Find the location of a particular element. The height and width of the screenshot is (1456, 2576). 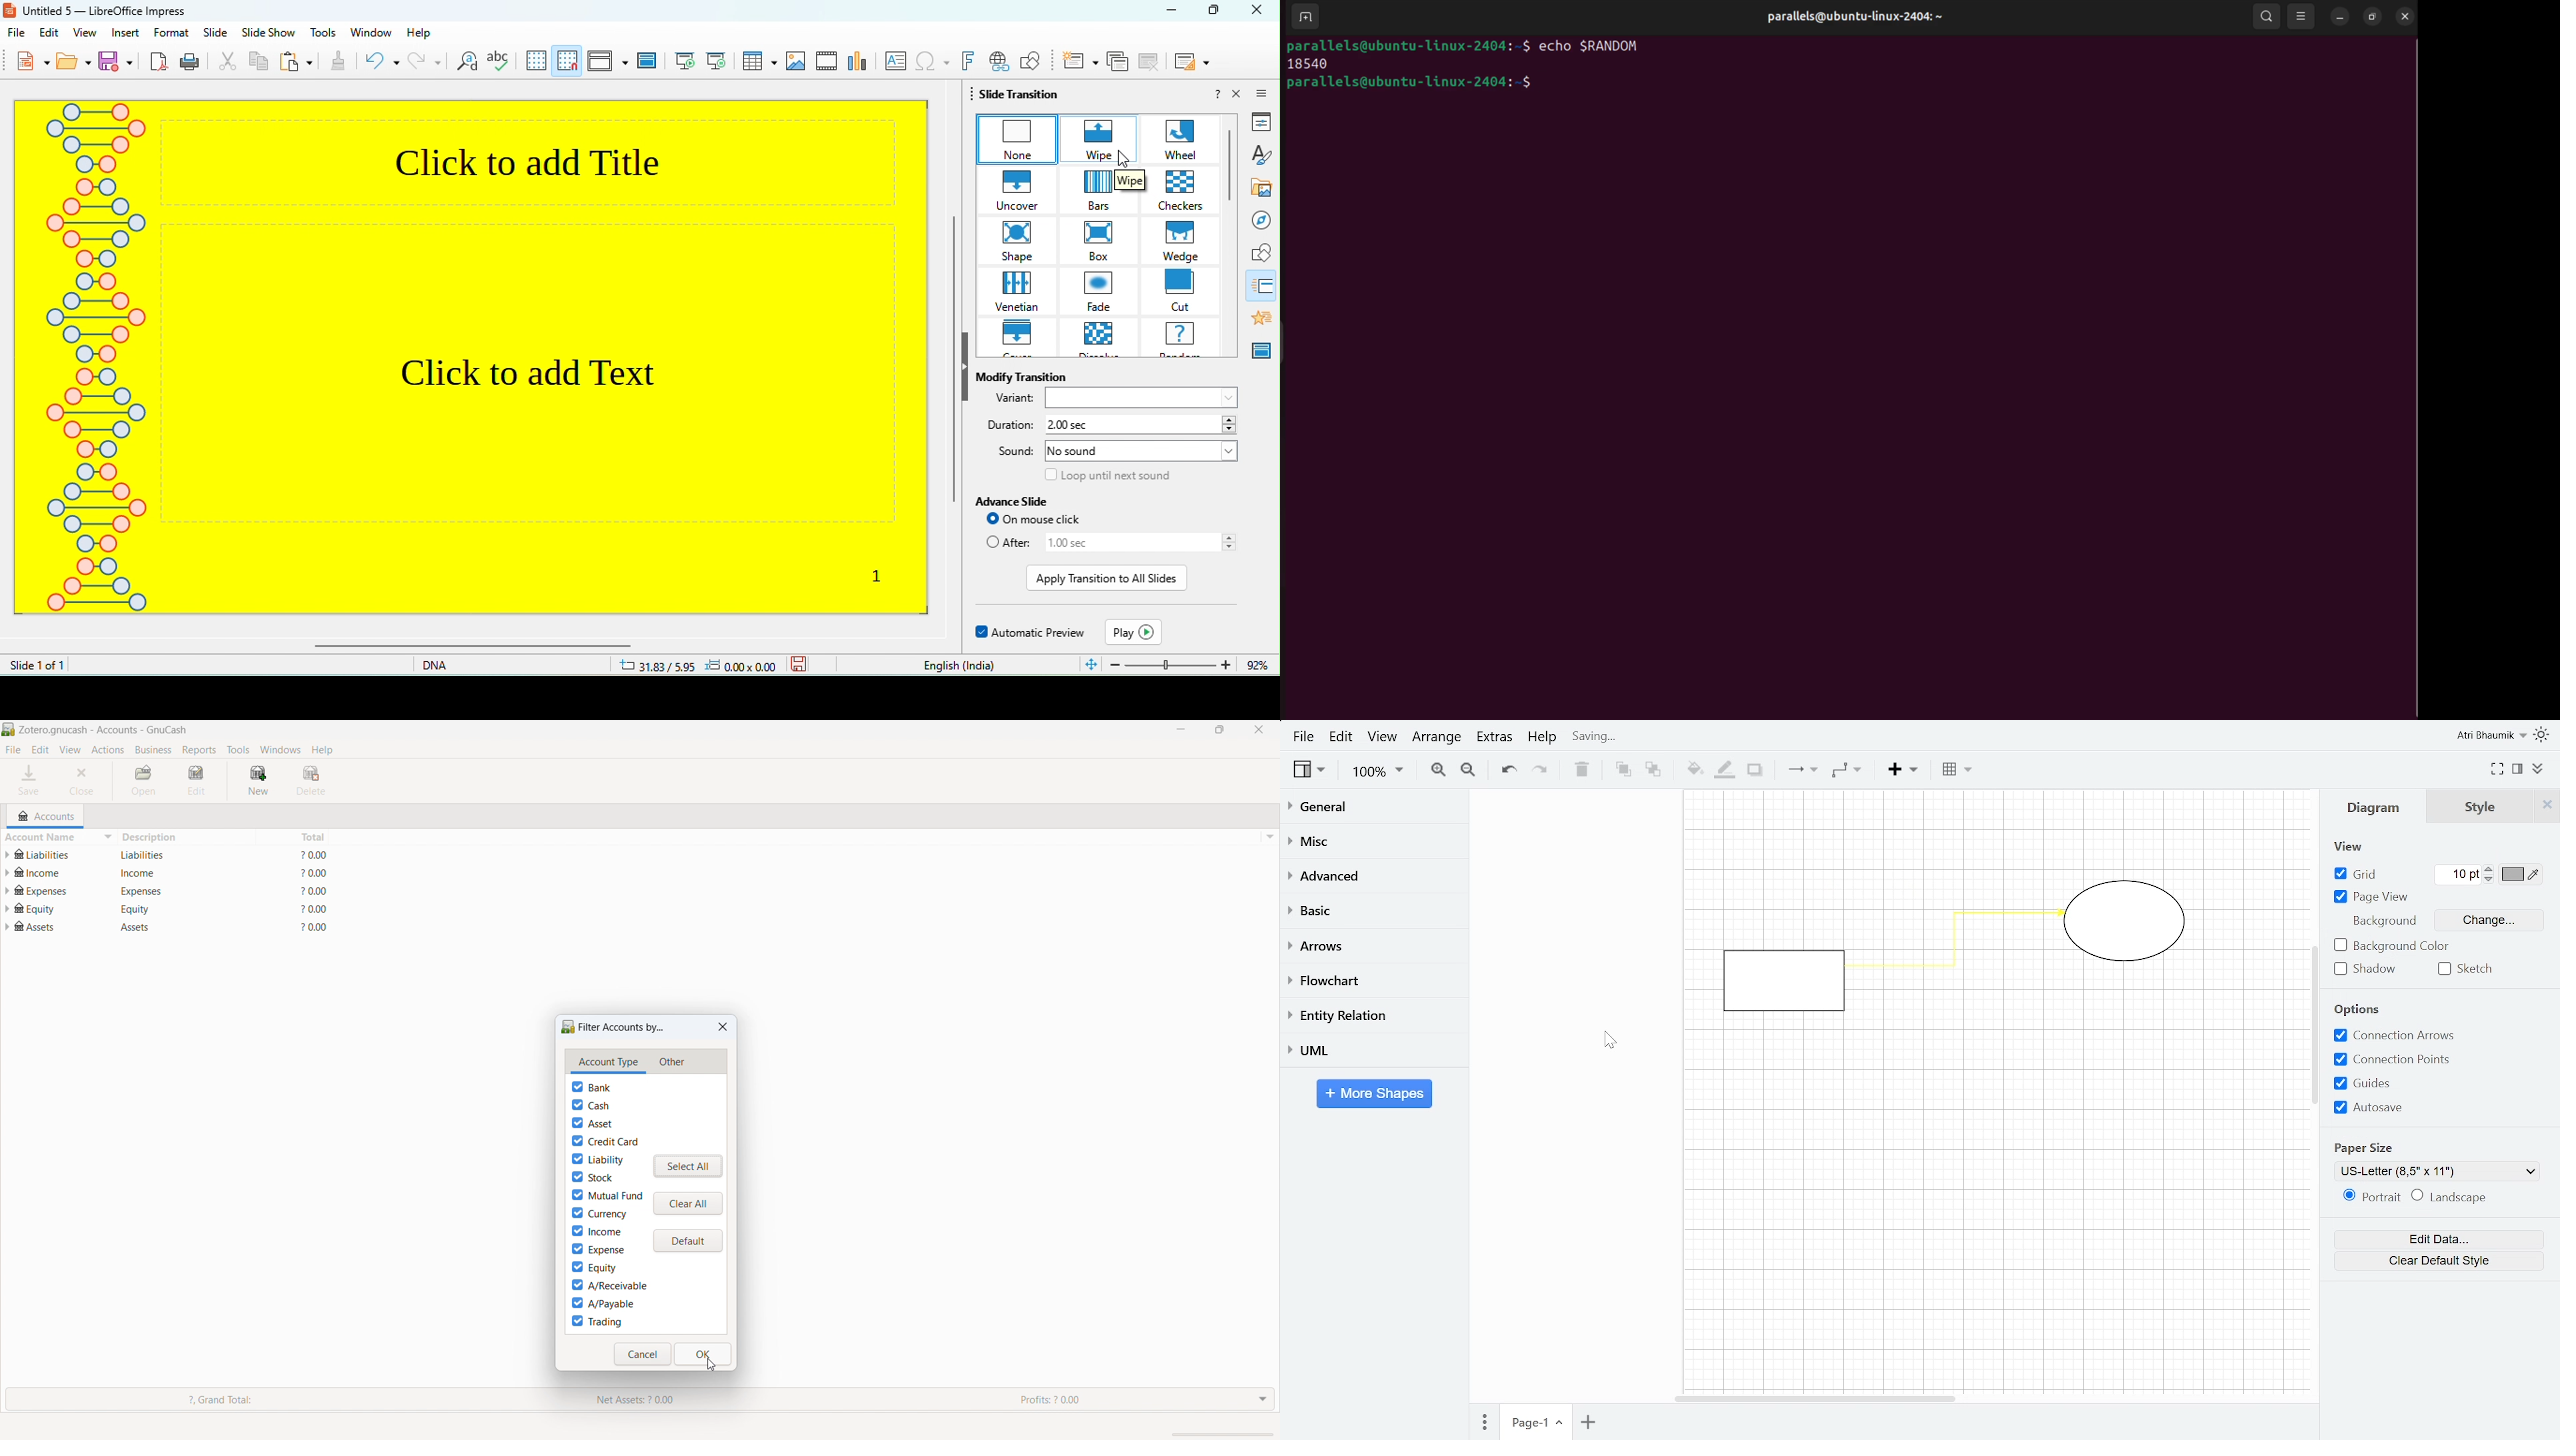

bars is located at coordinates (1104, 191).